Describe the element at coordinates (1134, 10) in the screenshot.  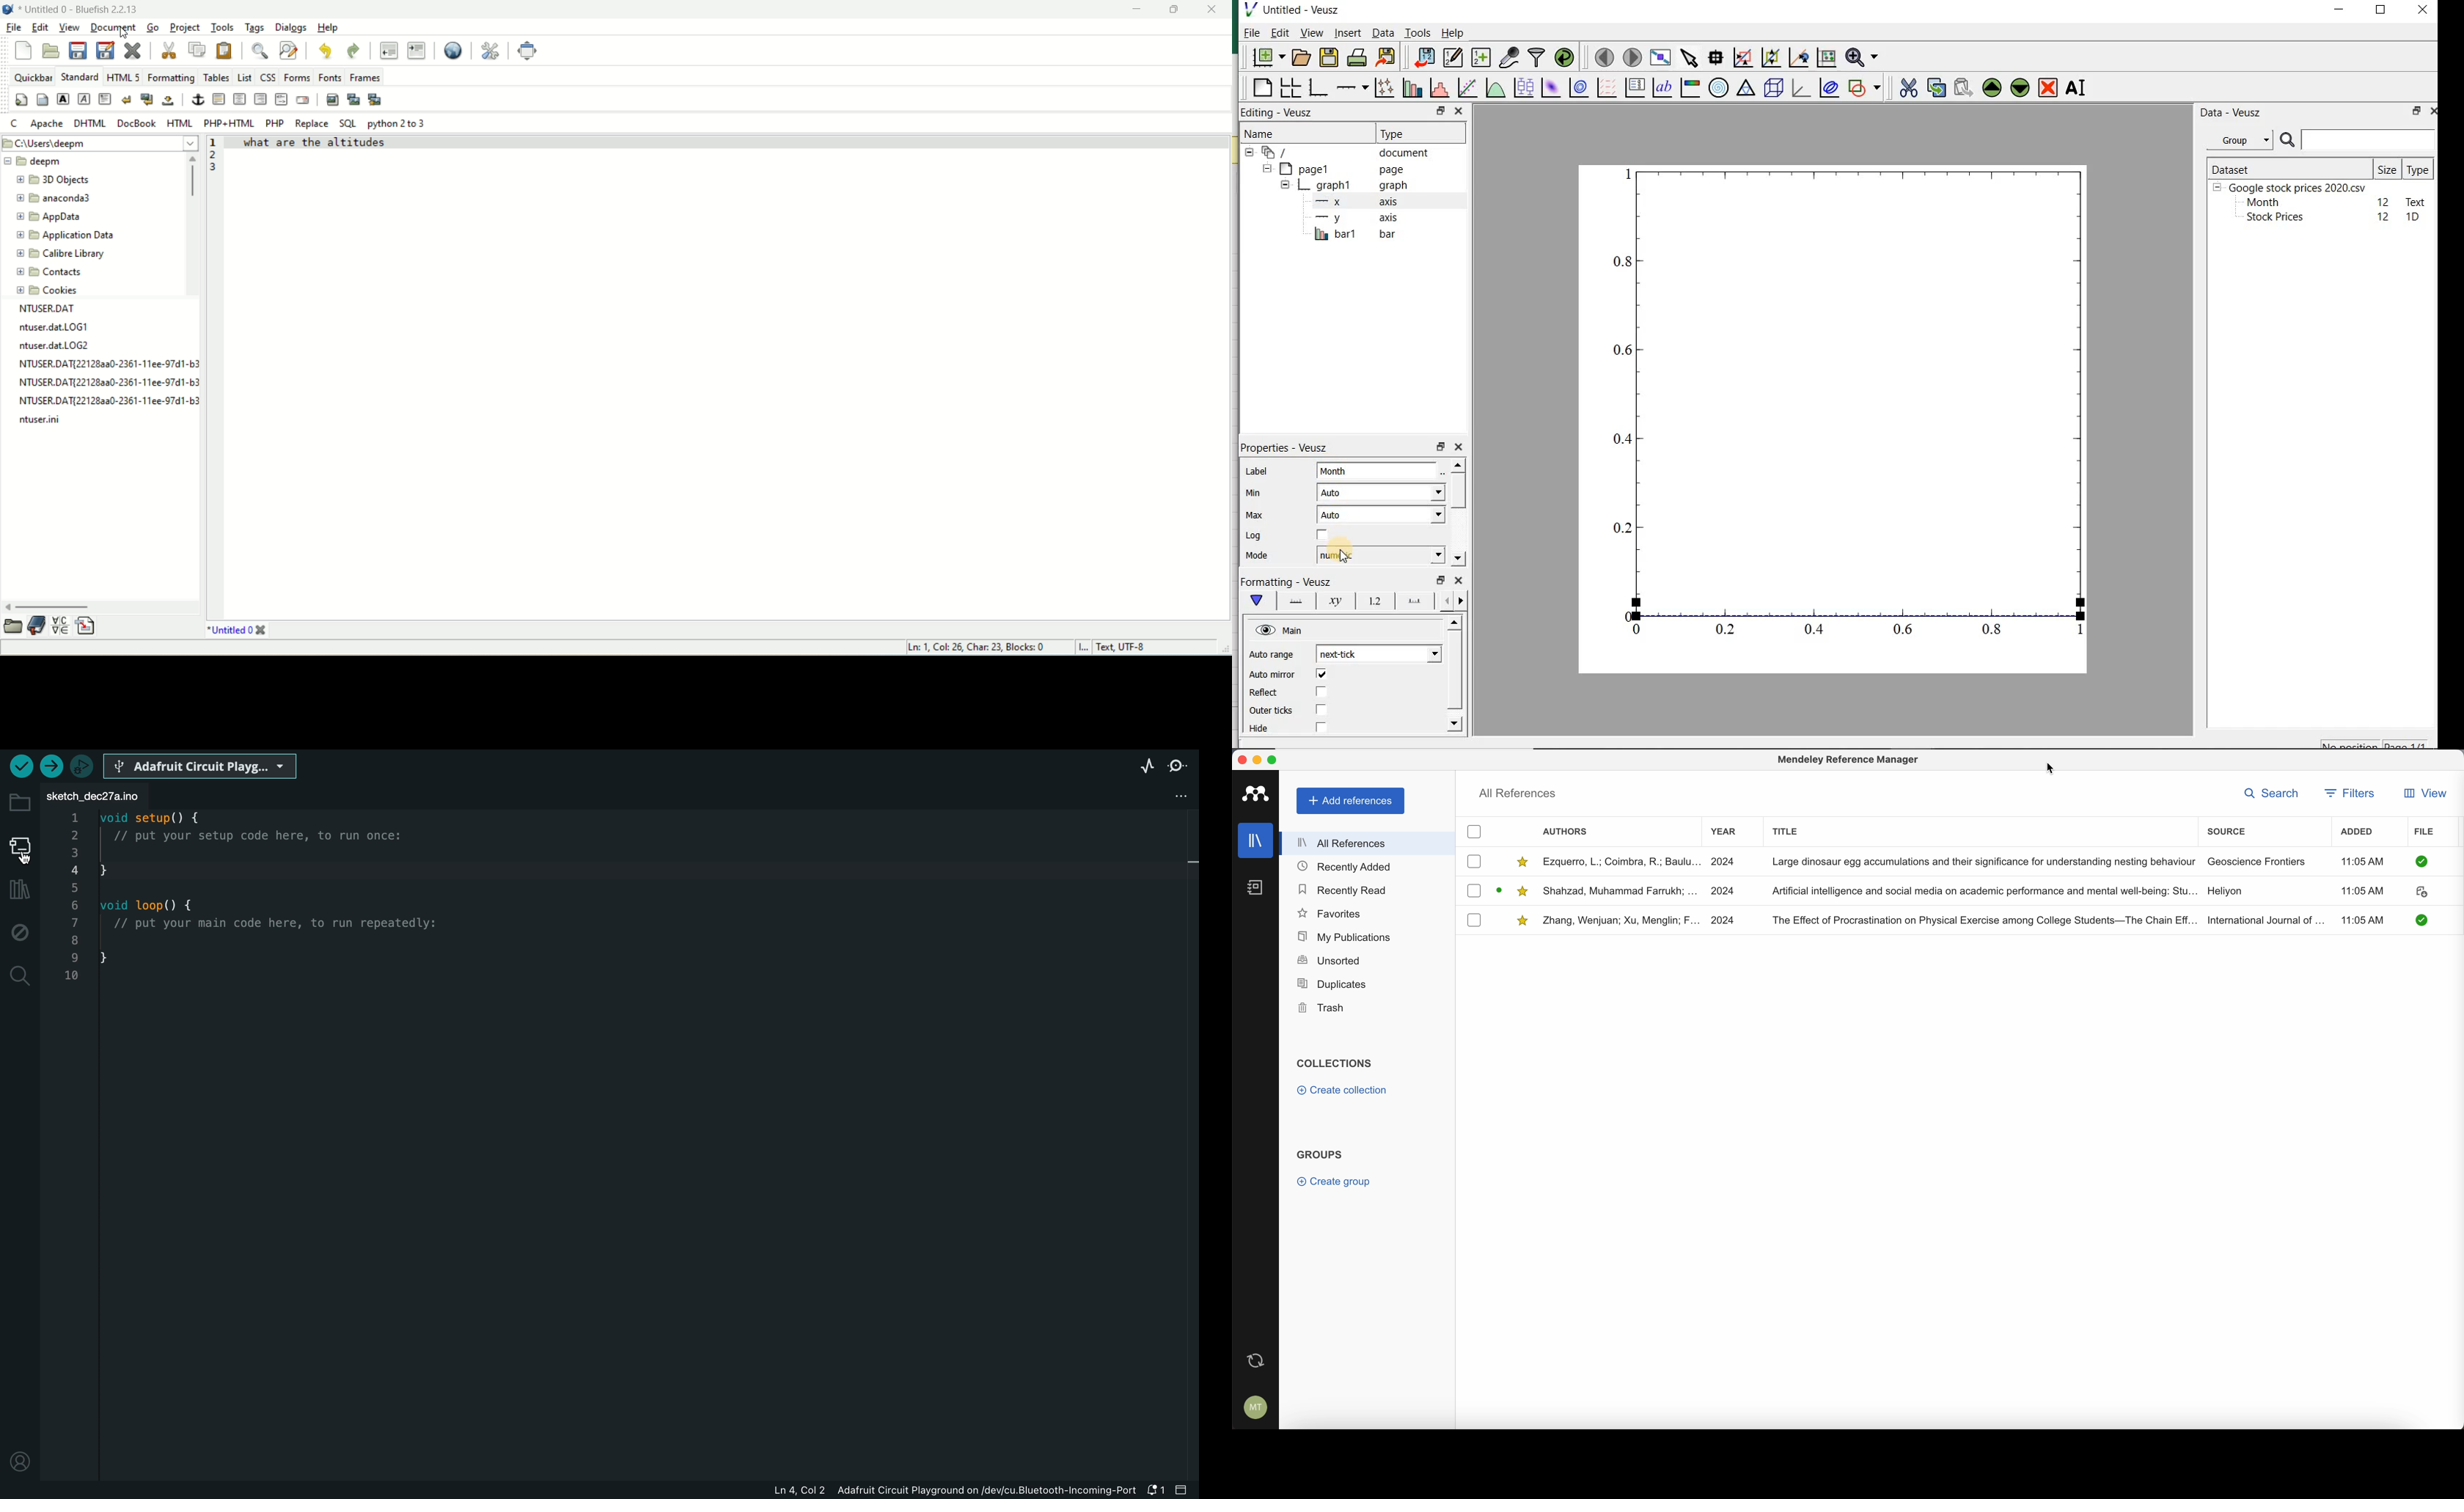
I see `minimize` at that location.